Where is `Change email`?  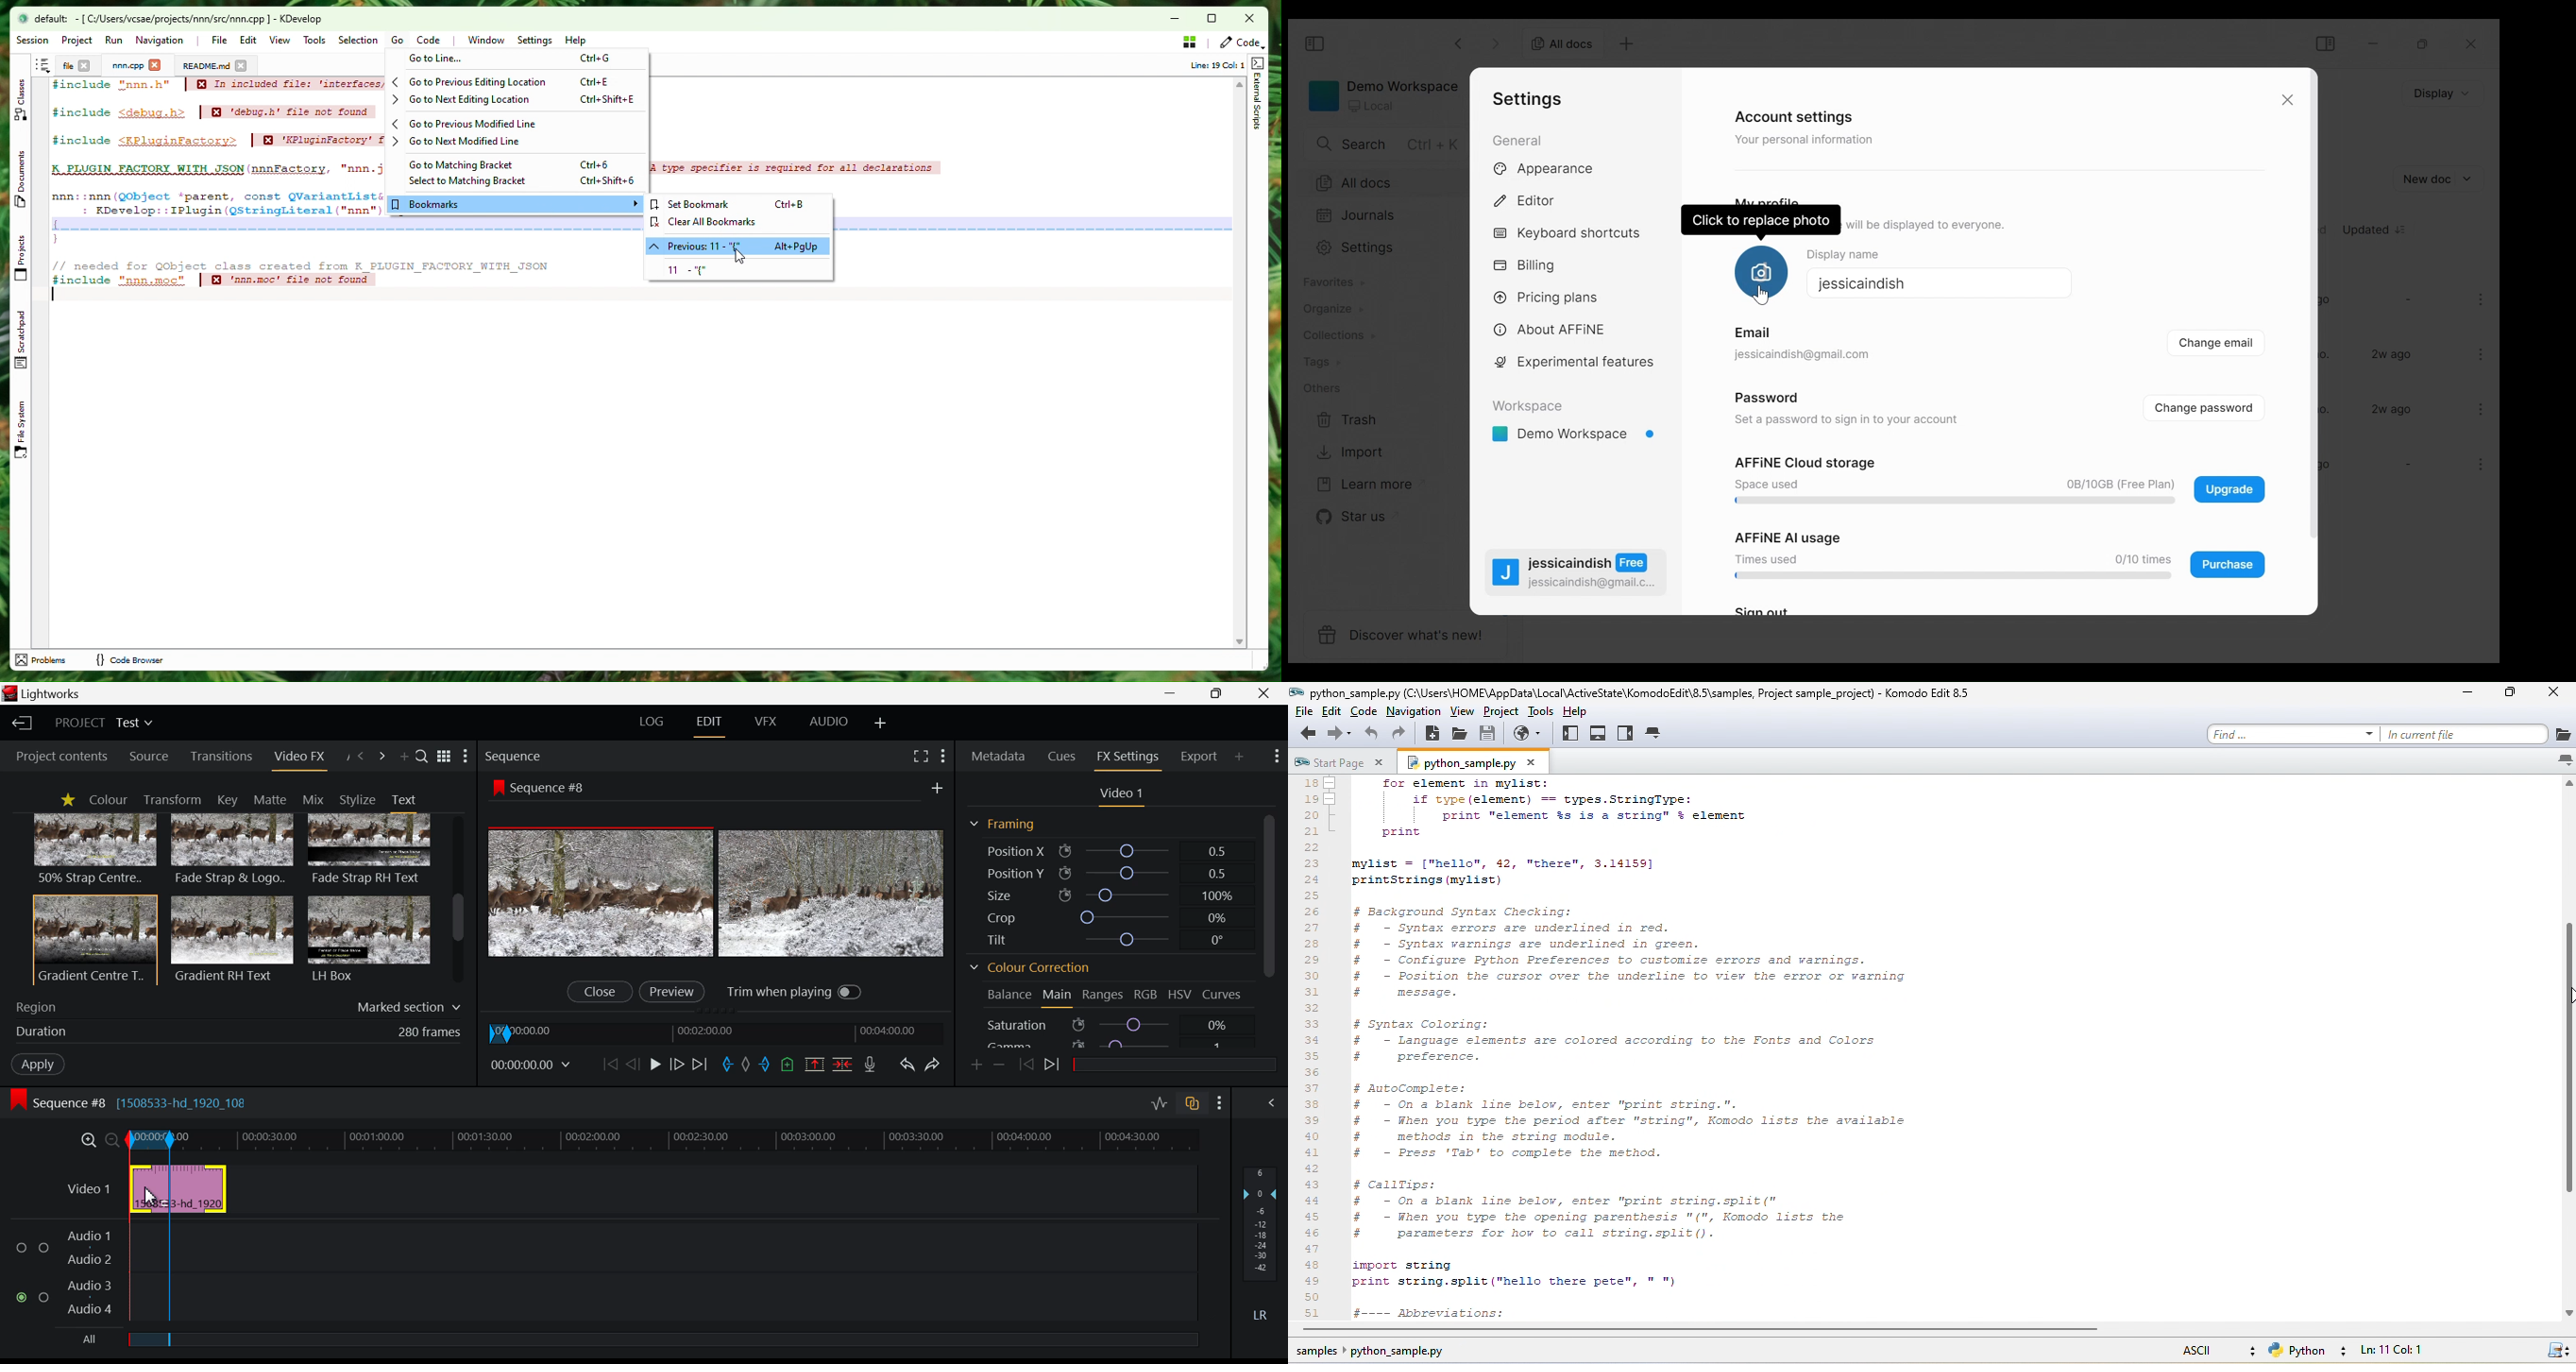
Change email is located at coordinates (2217, 345).